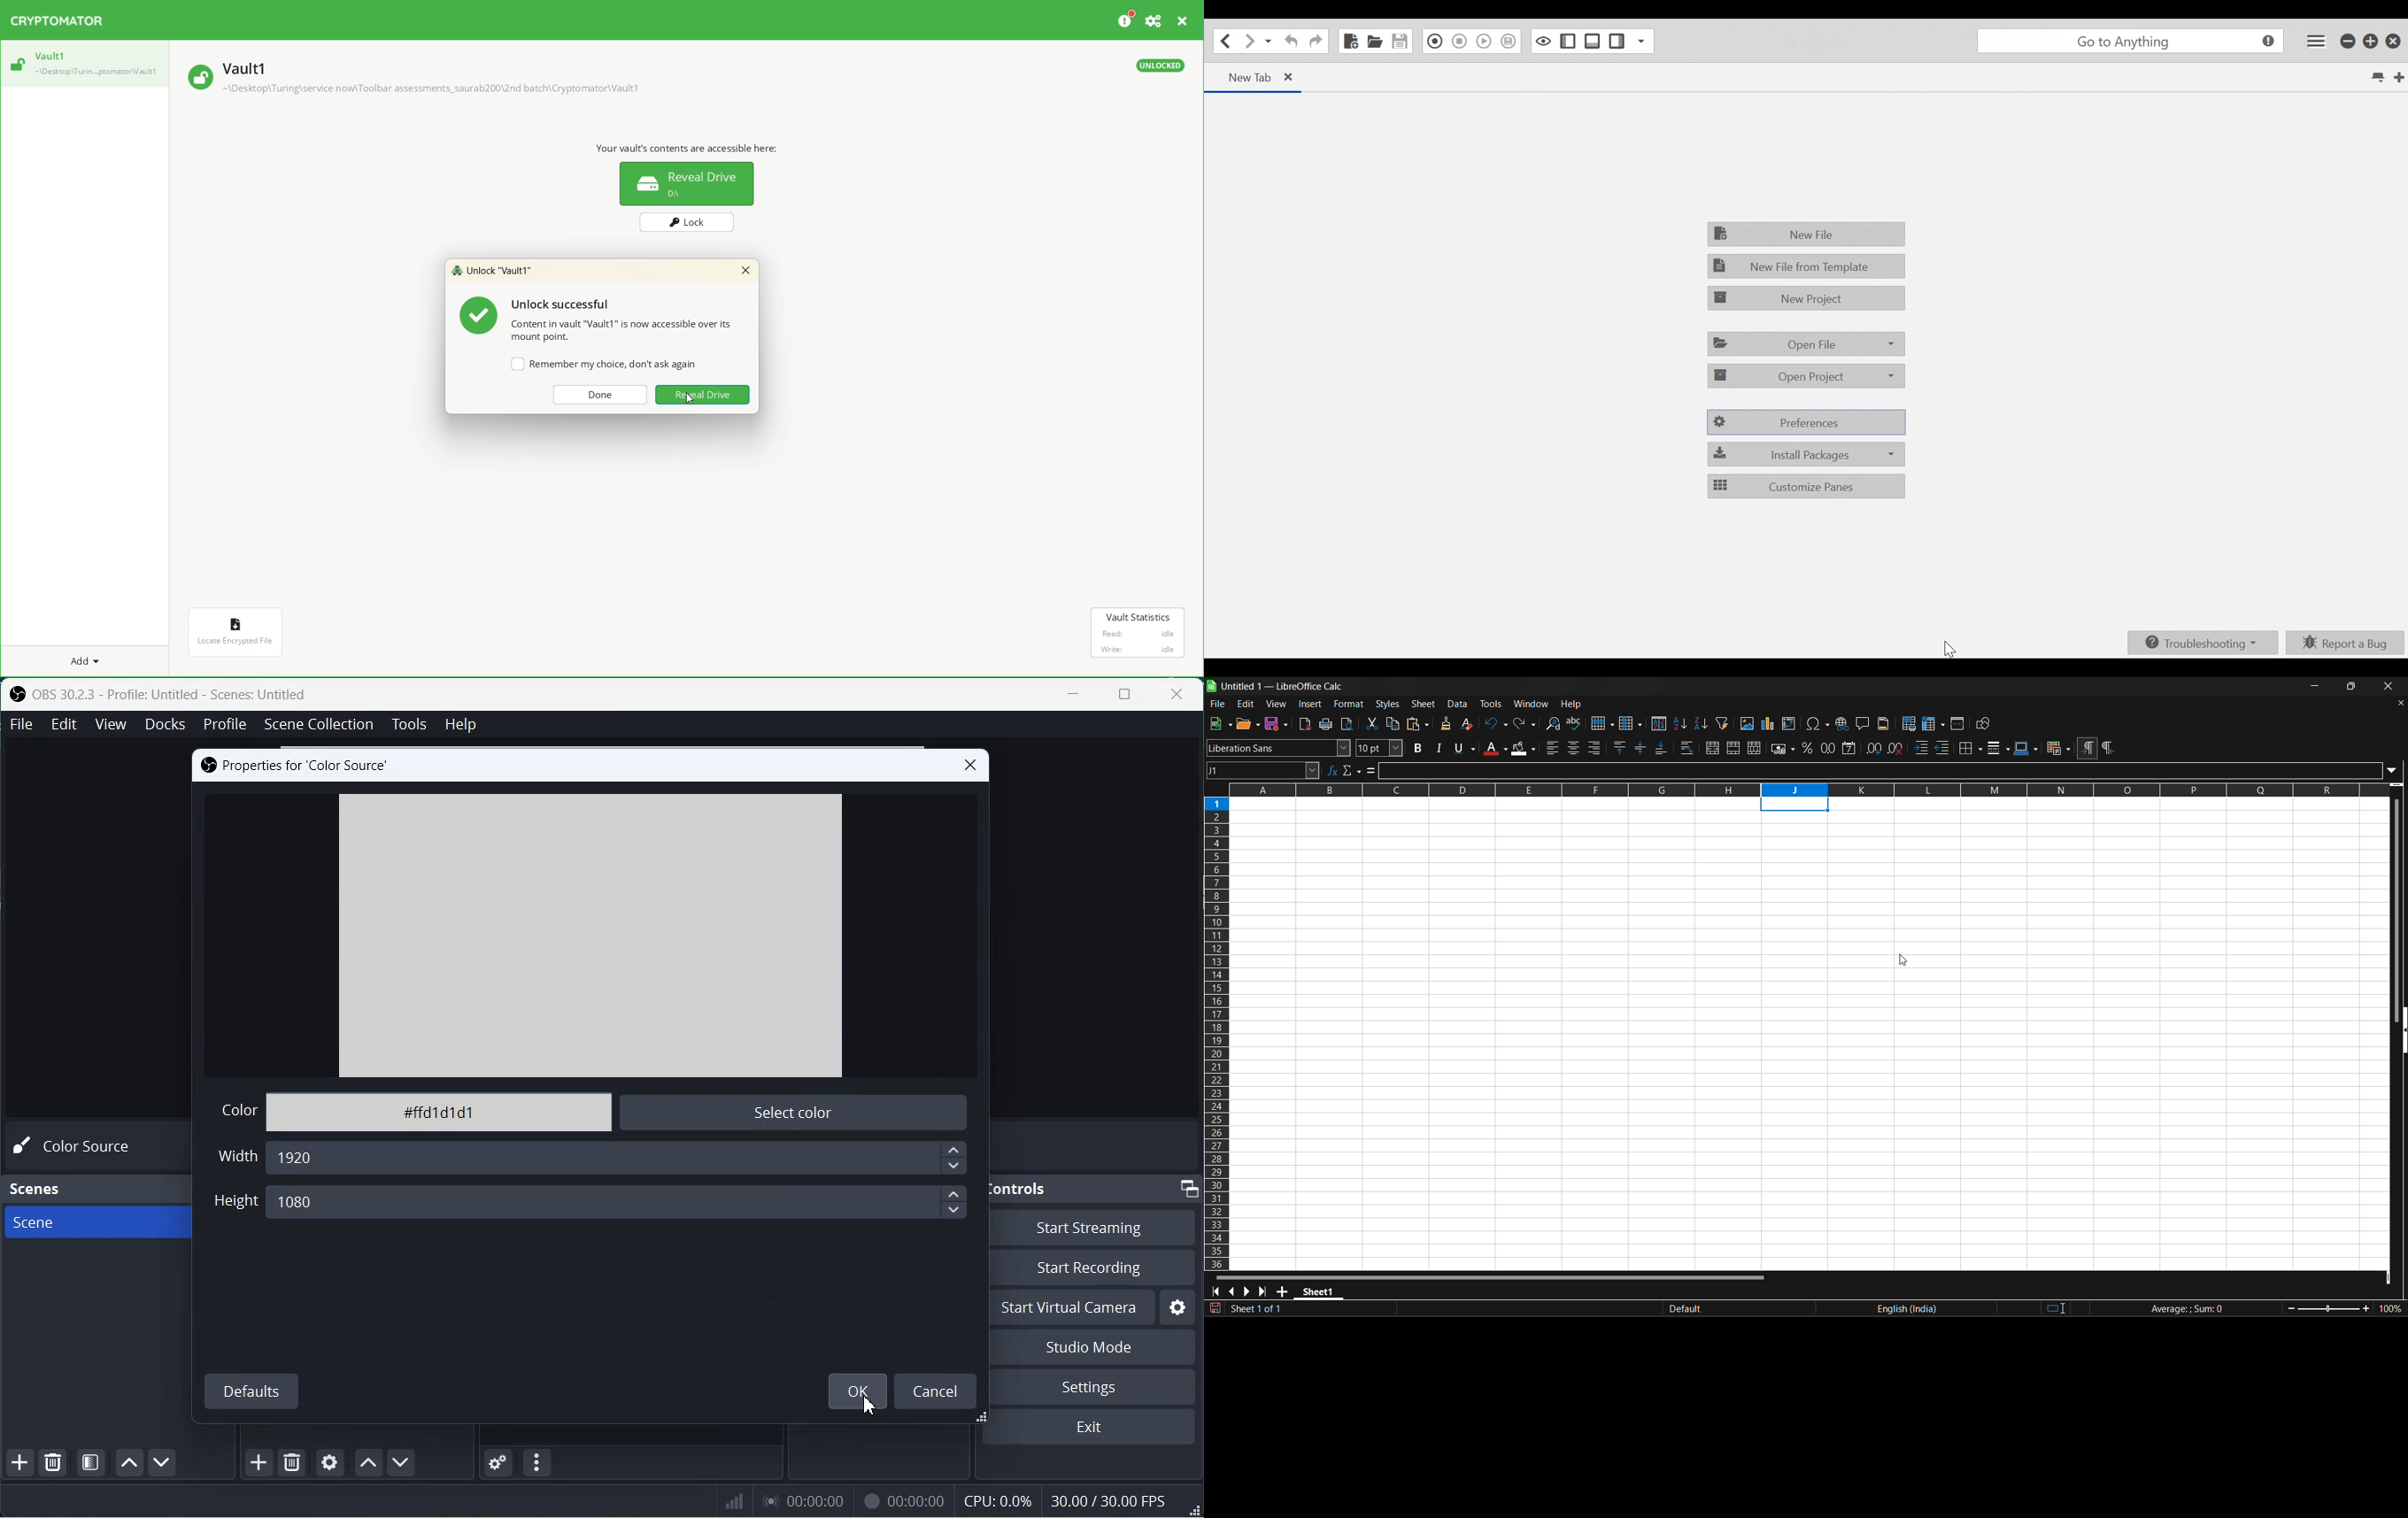  What do you see at coordinates (615, 1201) in the screenshot?
I see `1080` at bounding box center [615, 1201].